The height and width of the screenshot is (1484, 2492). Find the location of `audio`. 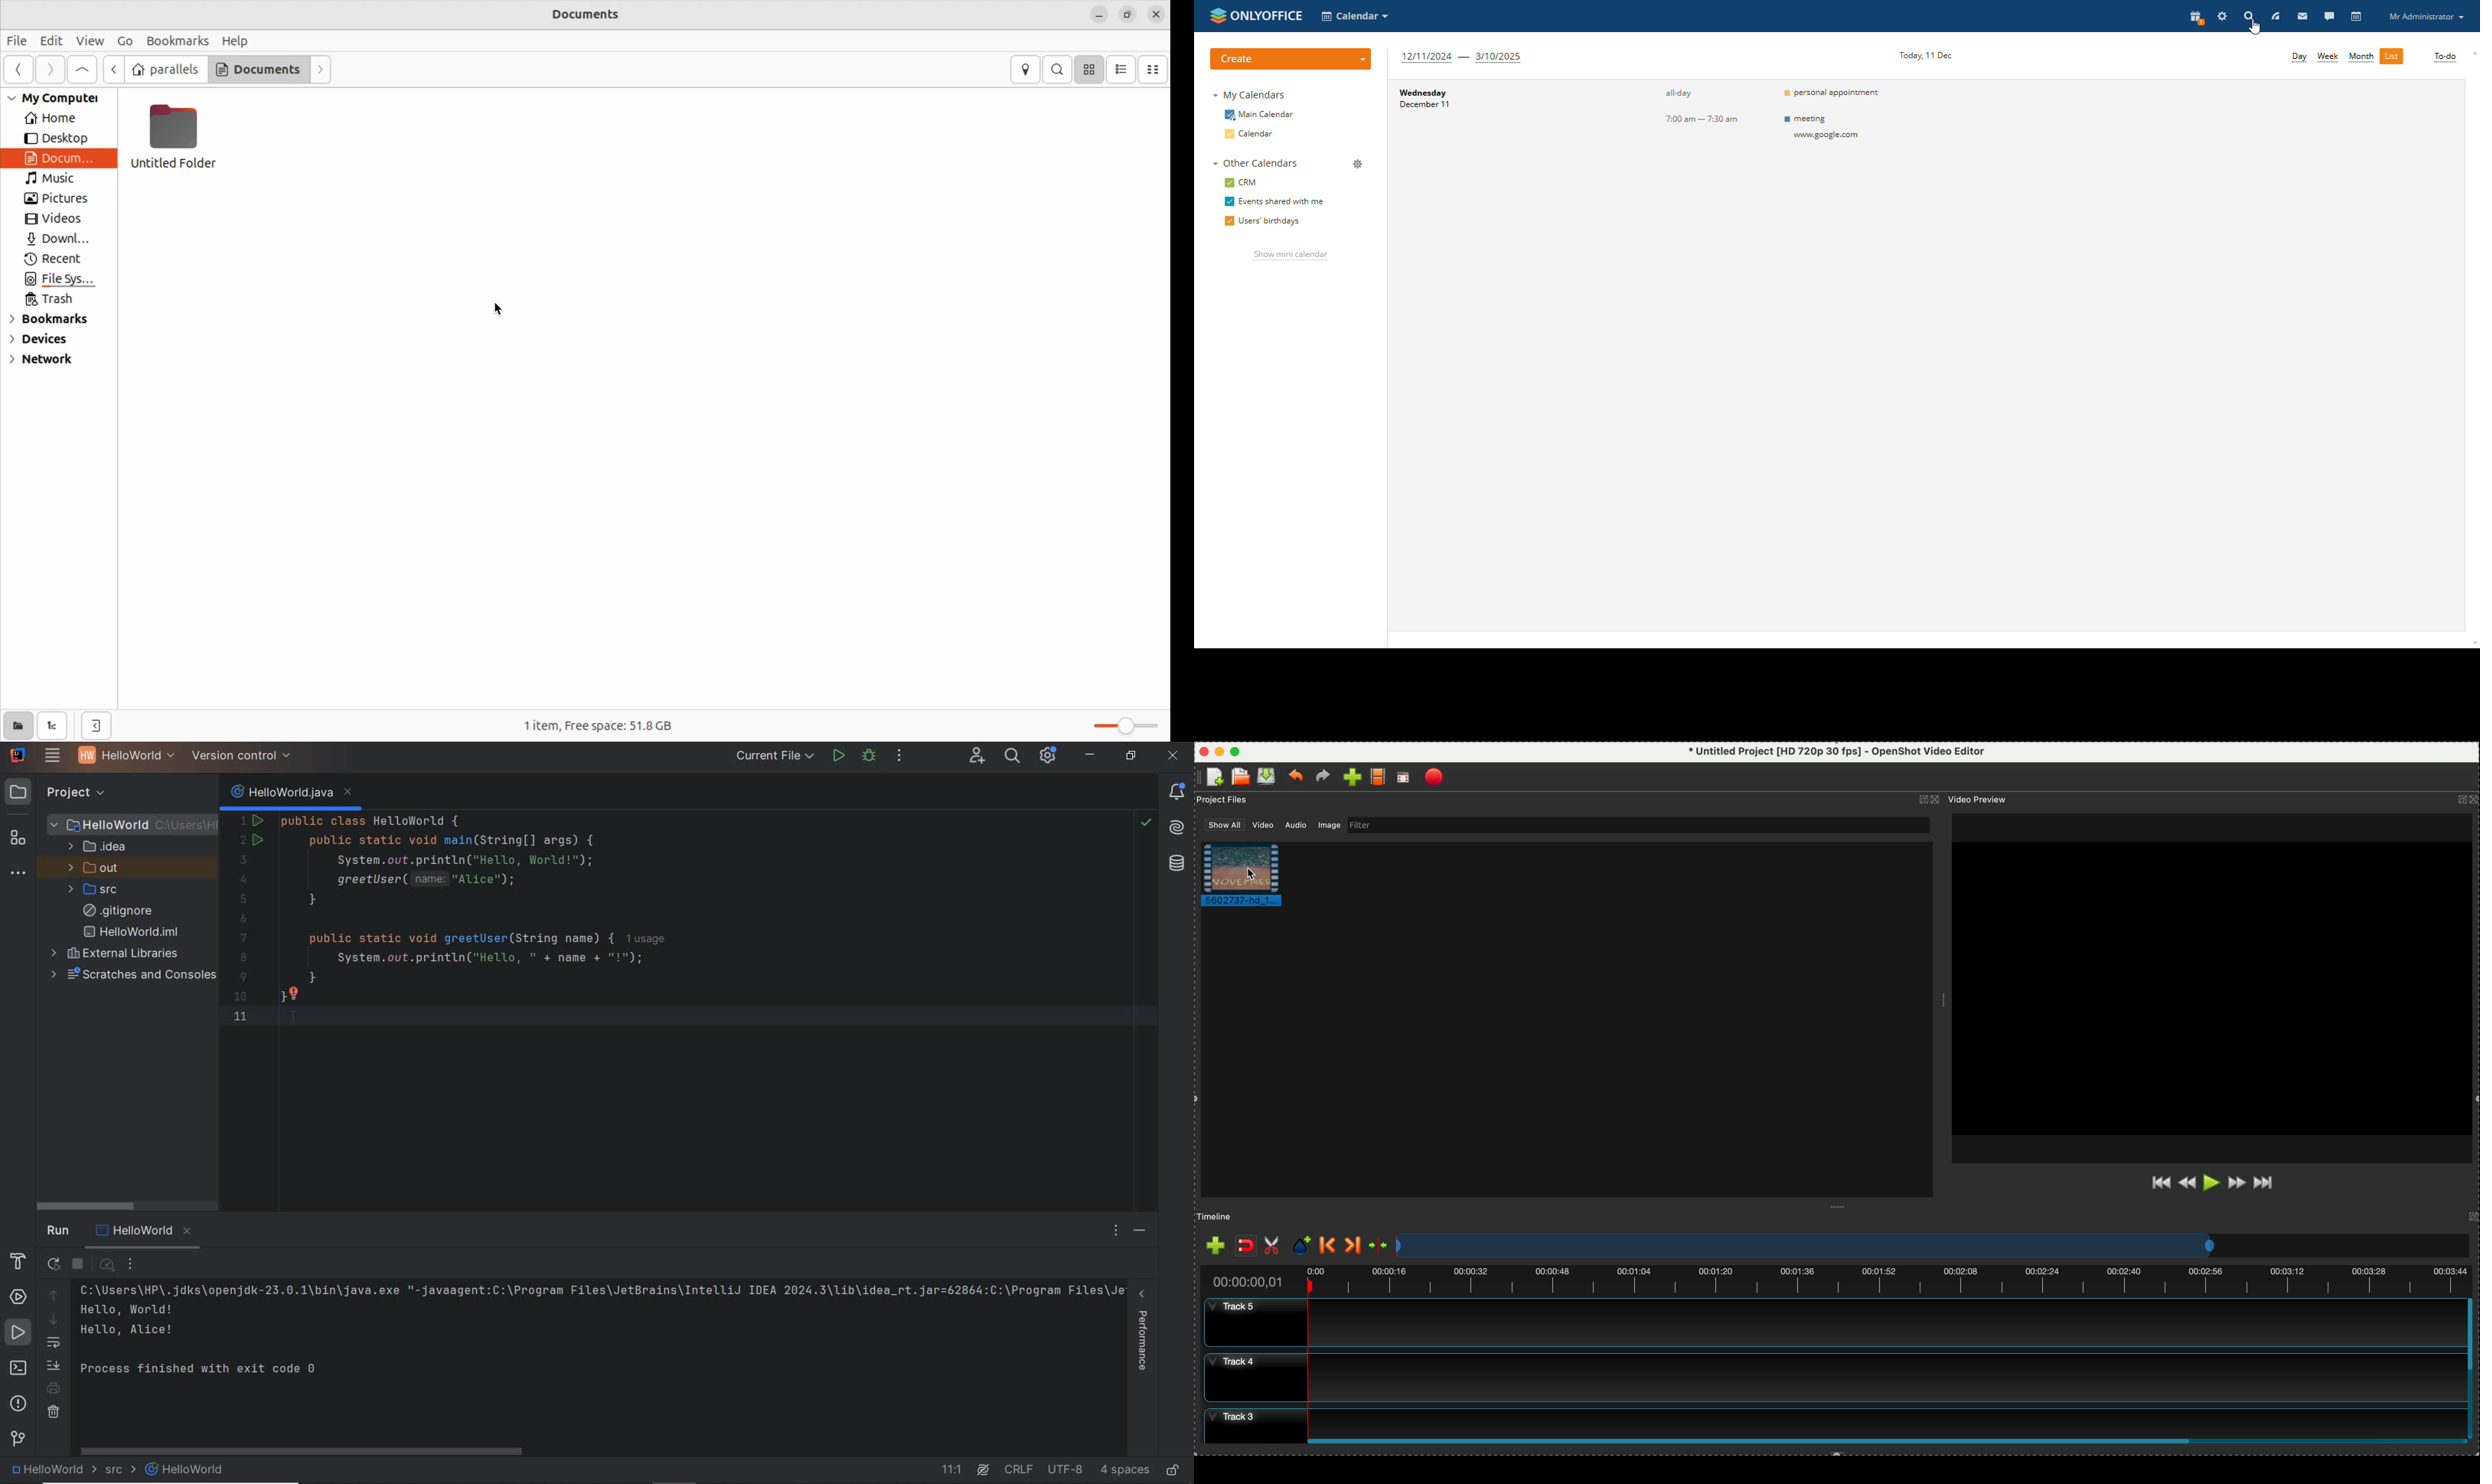

audio is located at coordinates (1293, 826).